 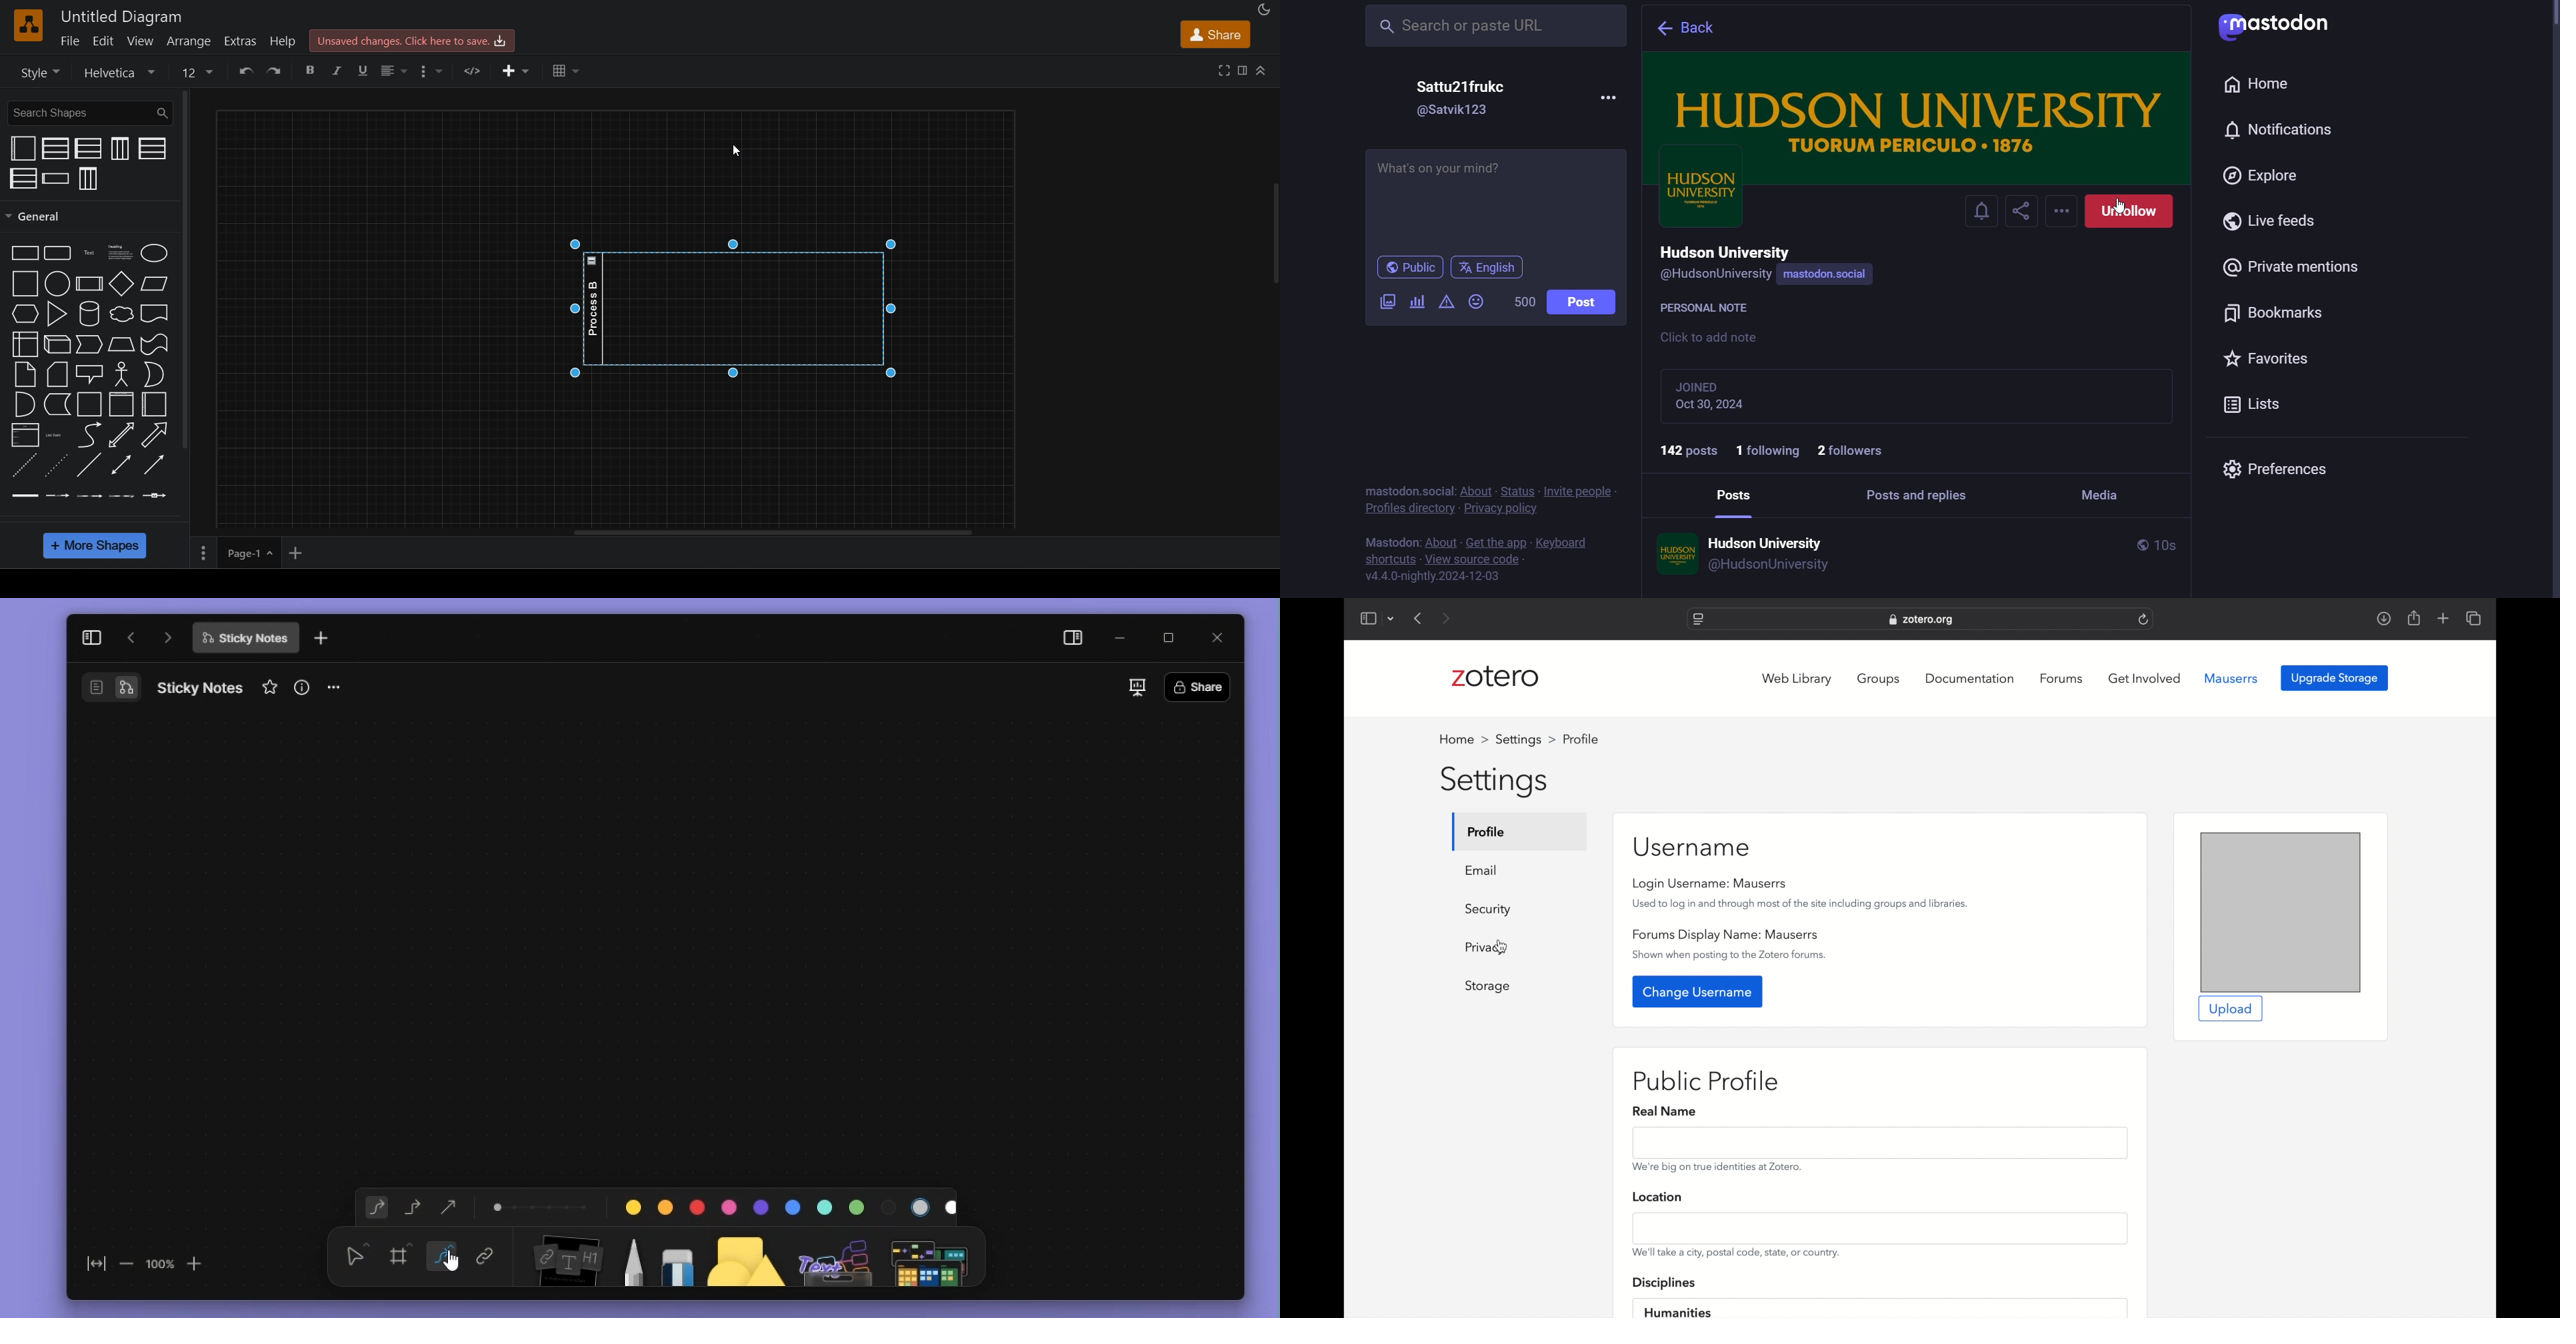 What do you see at coordinates (1737, 1252) in the screenshot?
I see `we'll take a city postal code, state or country` at bounding box center [1737, 1252].